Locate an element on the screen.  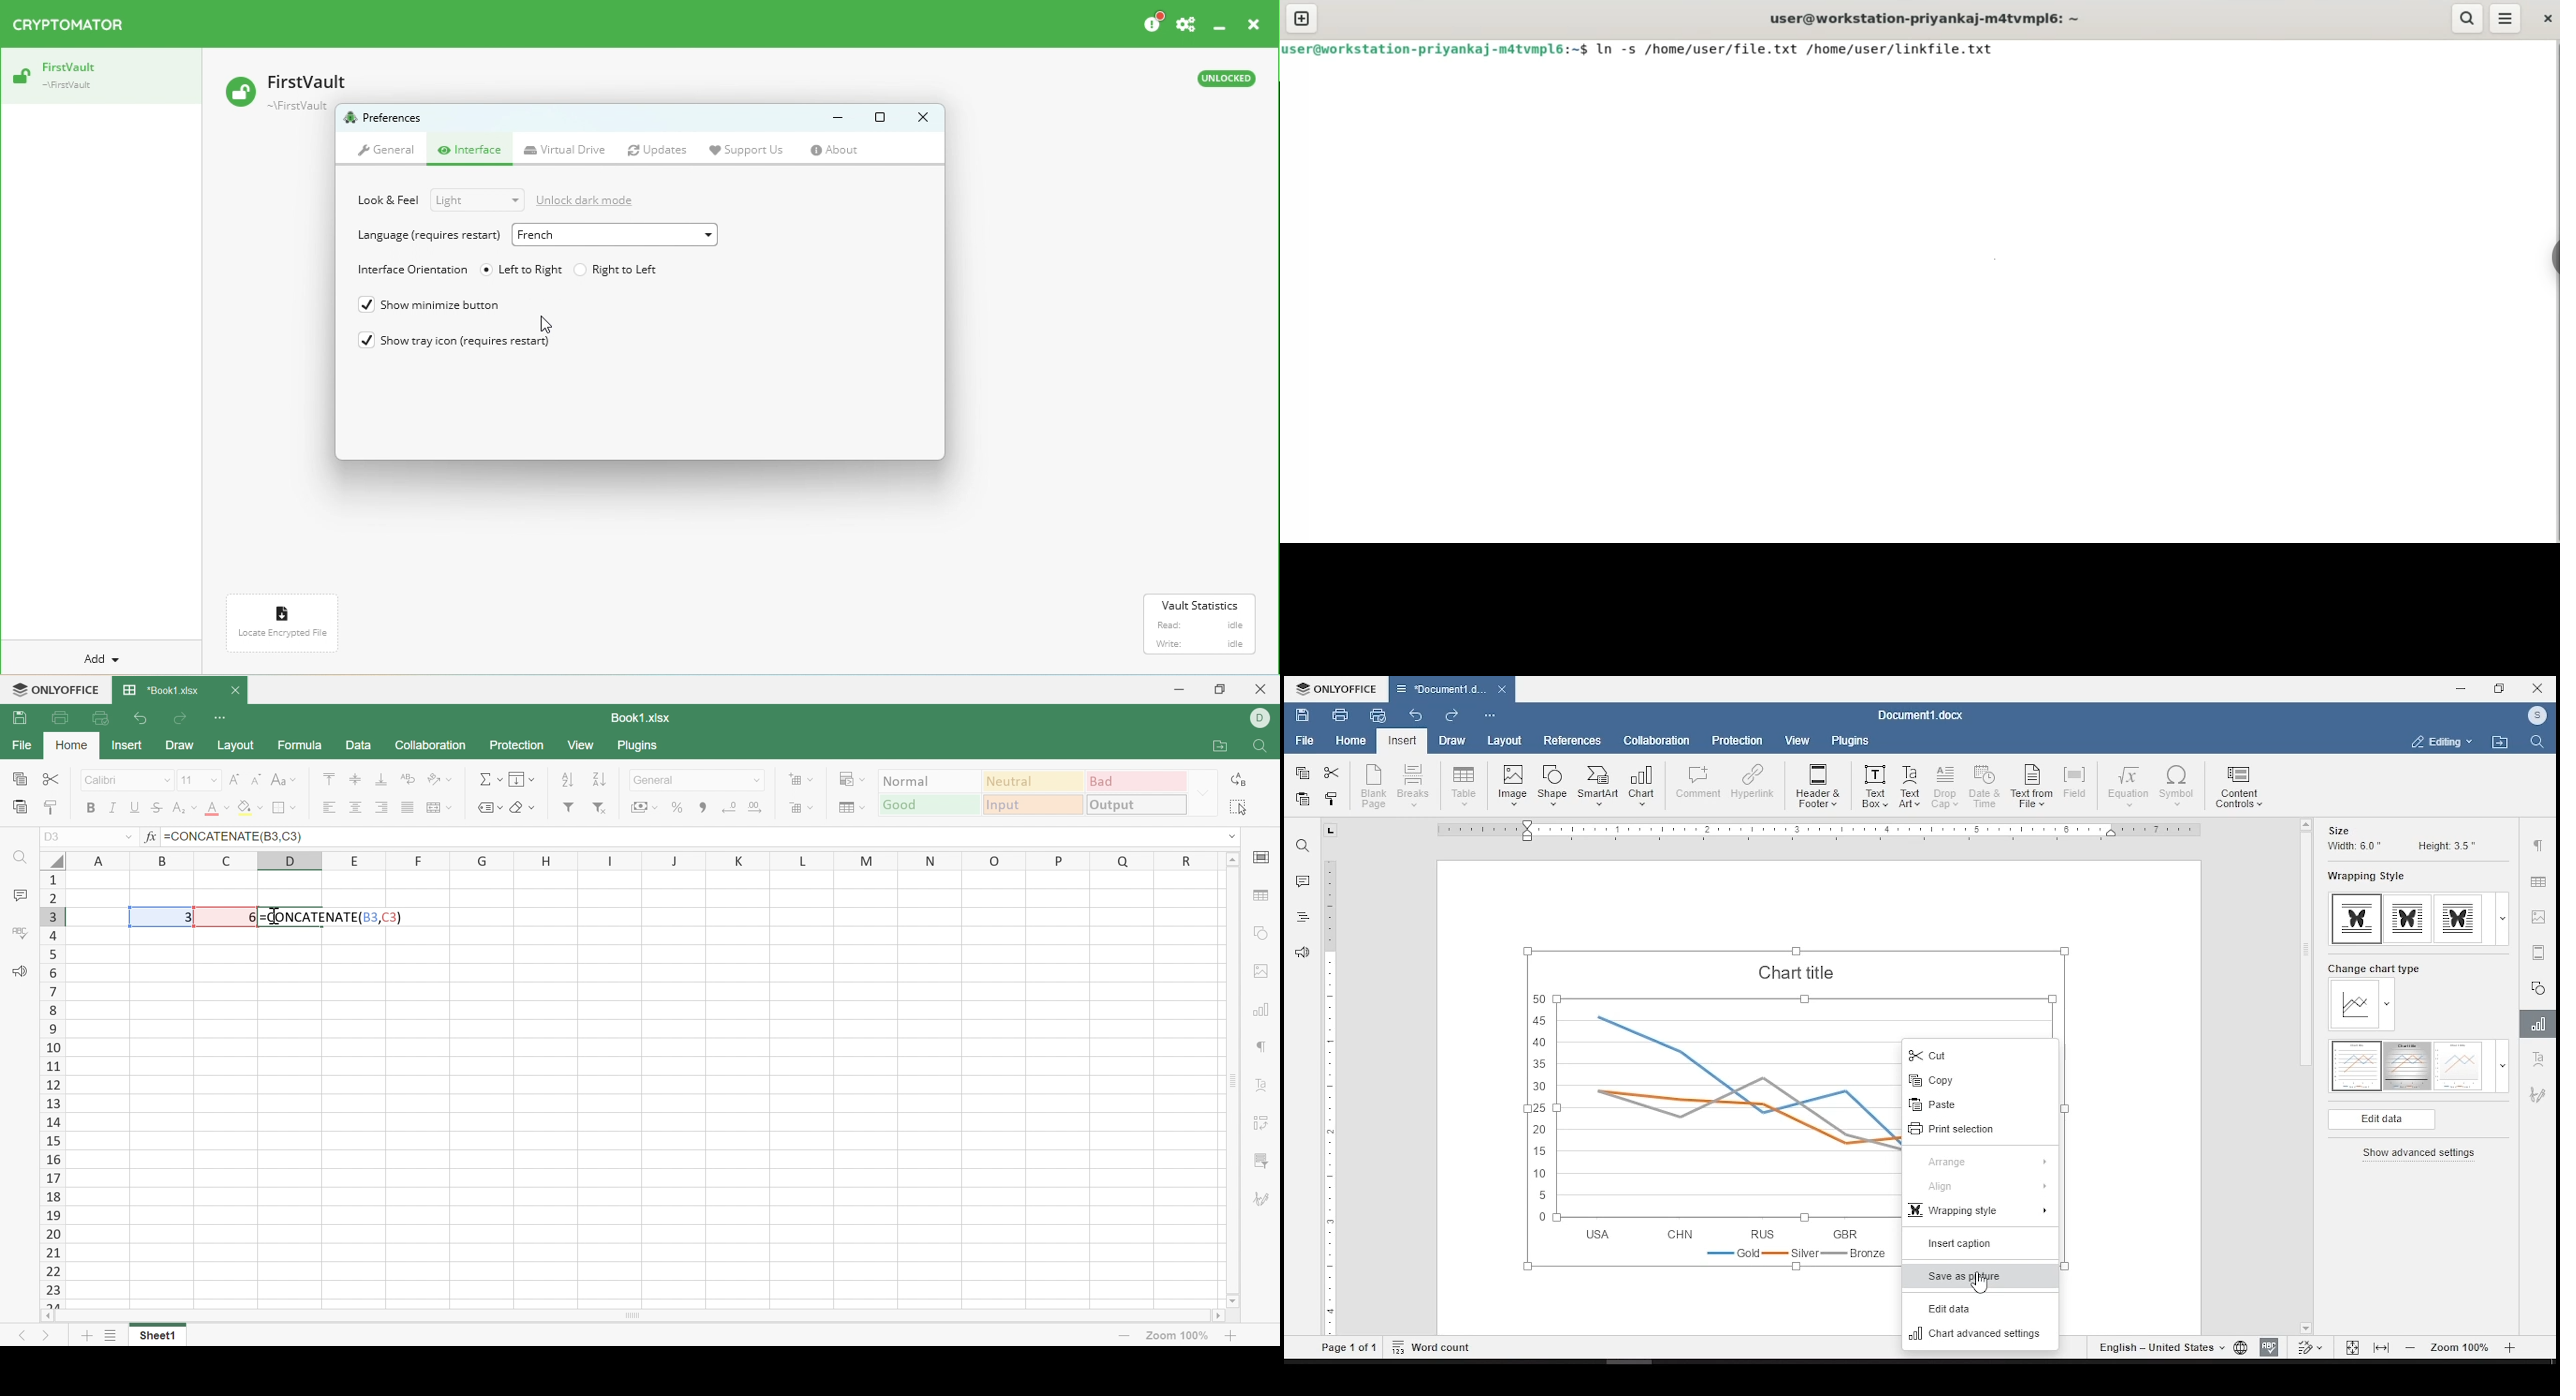
Drop down is located at coordinates (130, 837).